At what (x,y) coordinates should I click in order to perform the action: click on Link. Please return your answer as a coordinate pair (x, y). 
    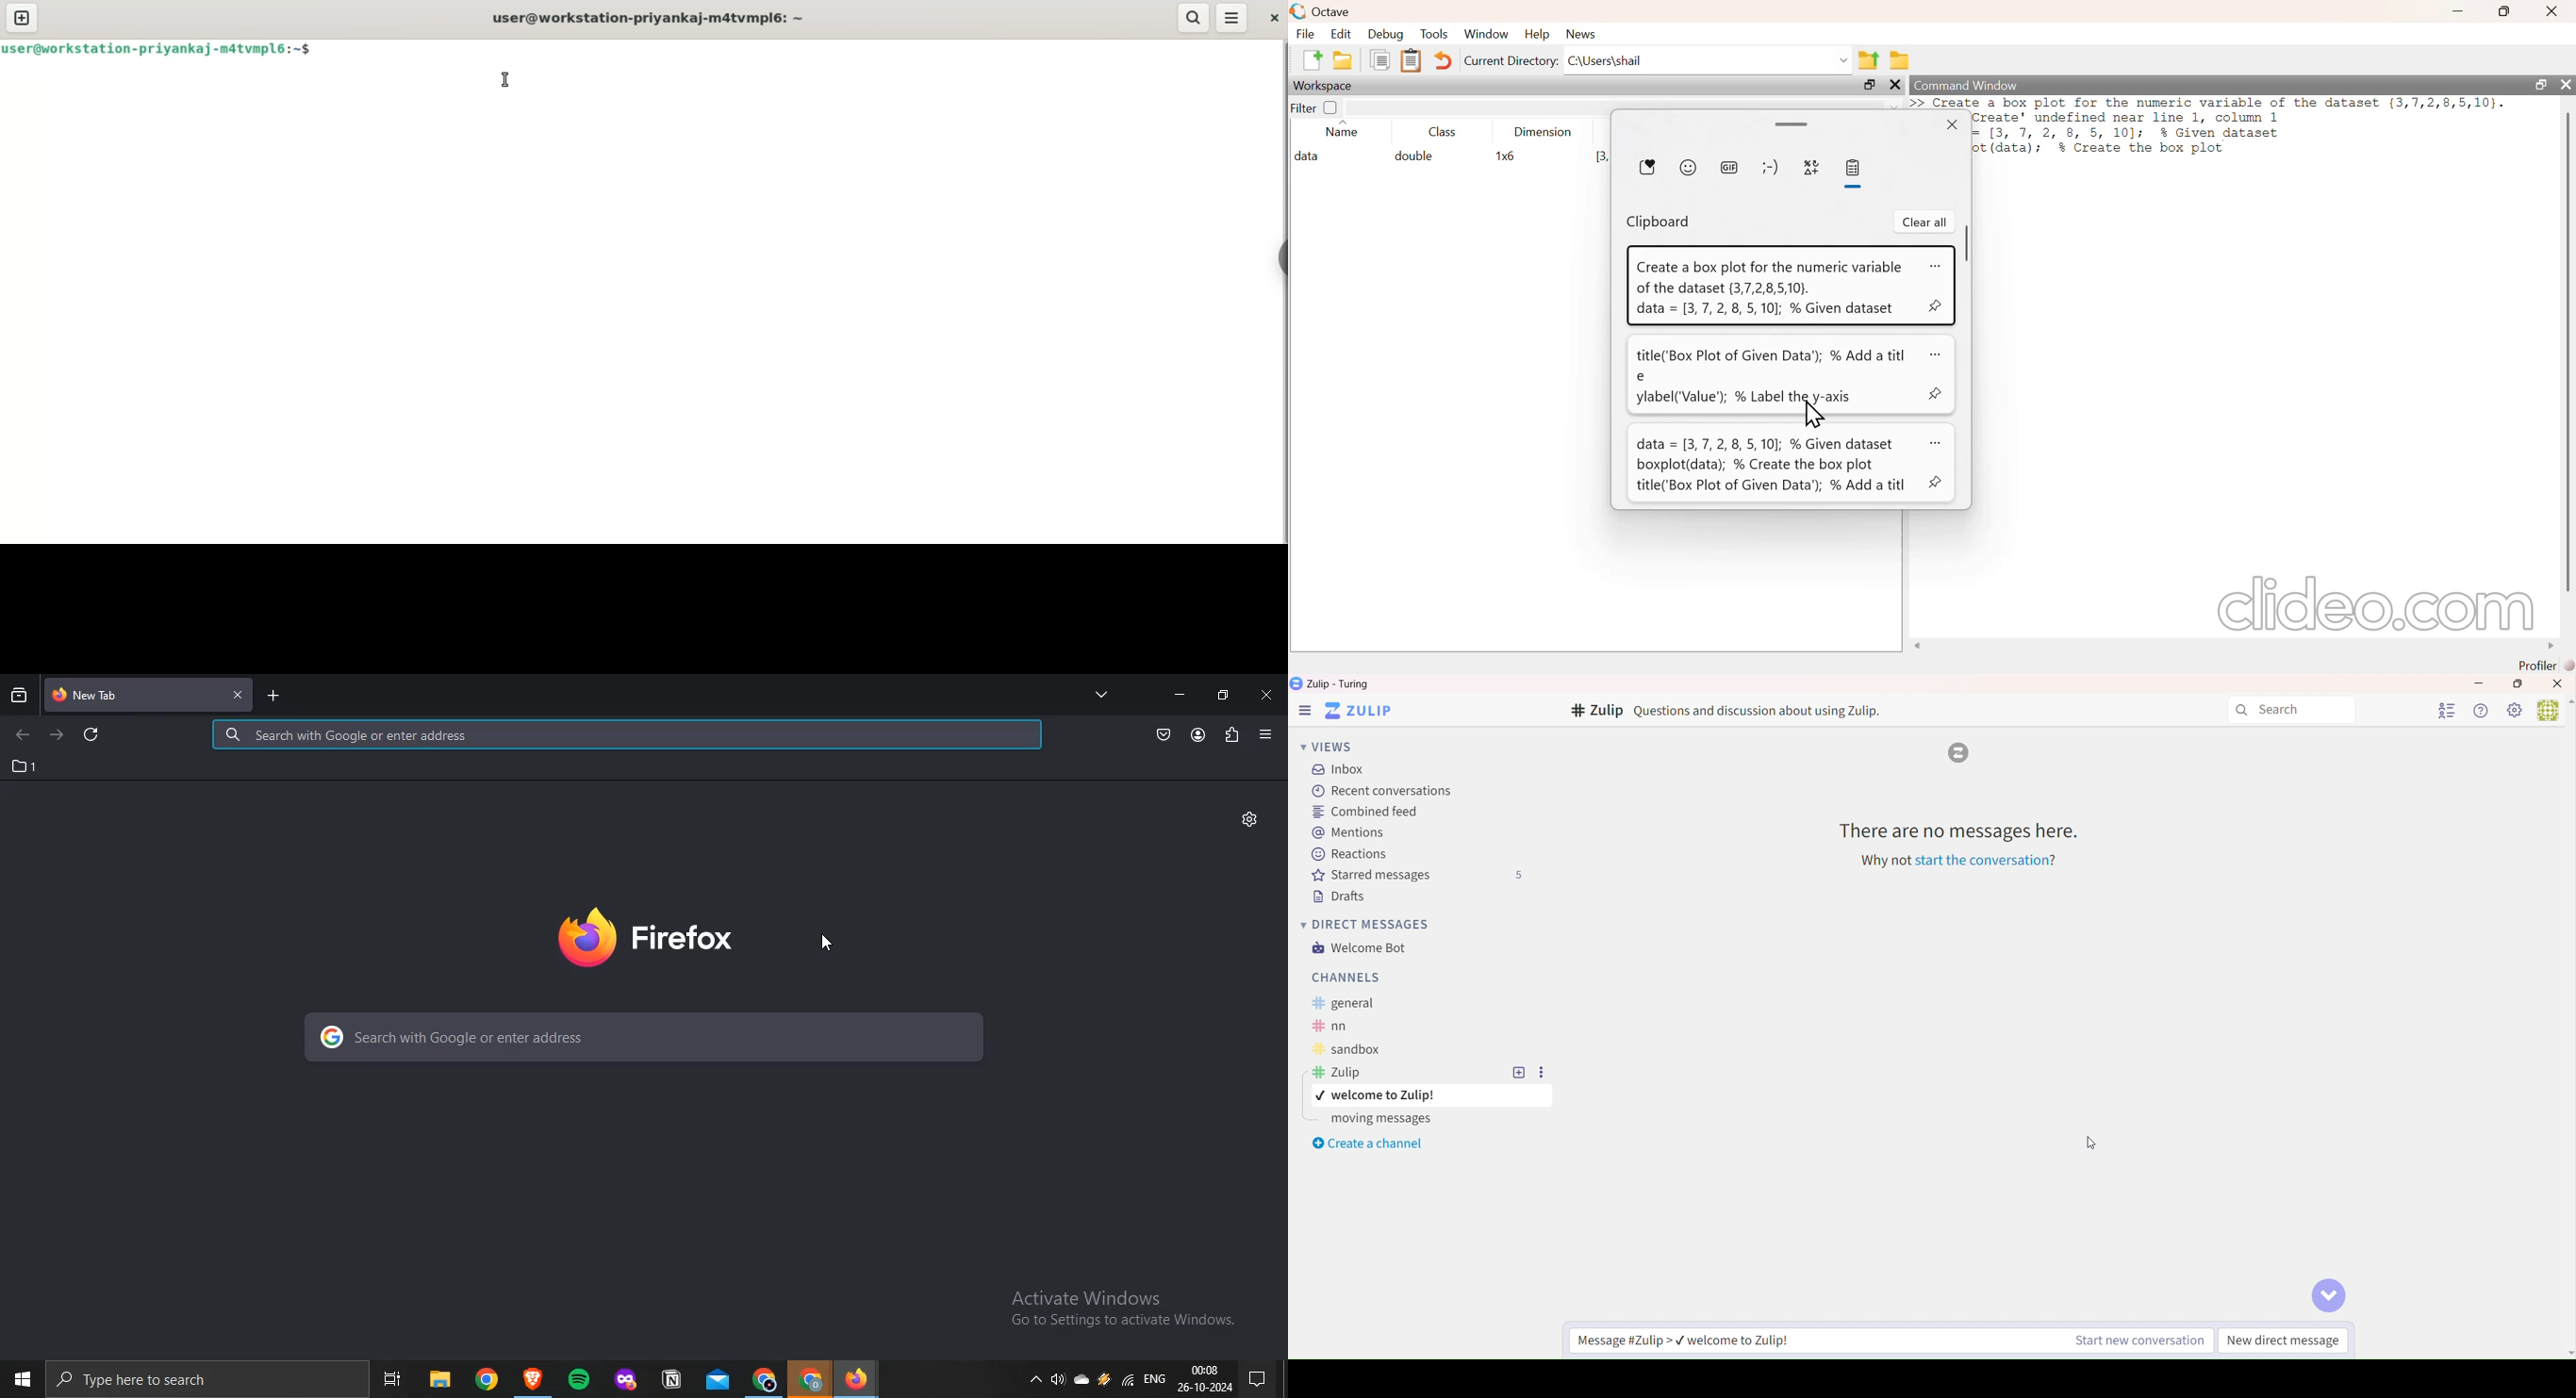
    Looking at the image, I should click on (1986, 860).